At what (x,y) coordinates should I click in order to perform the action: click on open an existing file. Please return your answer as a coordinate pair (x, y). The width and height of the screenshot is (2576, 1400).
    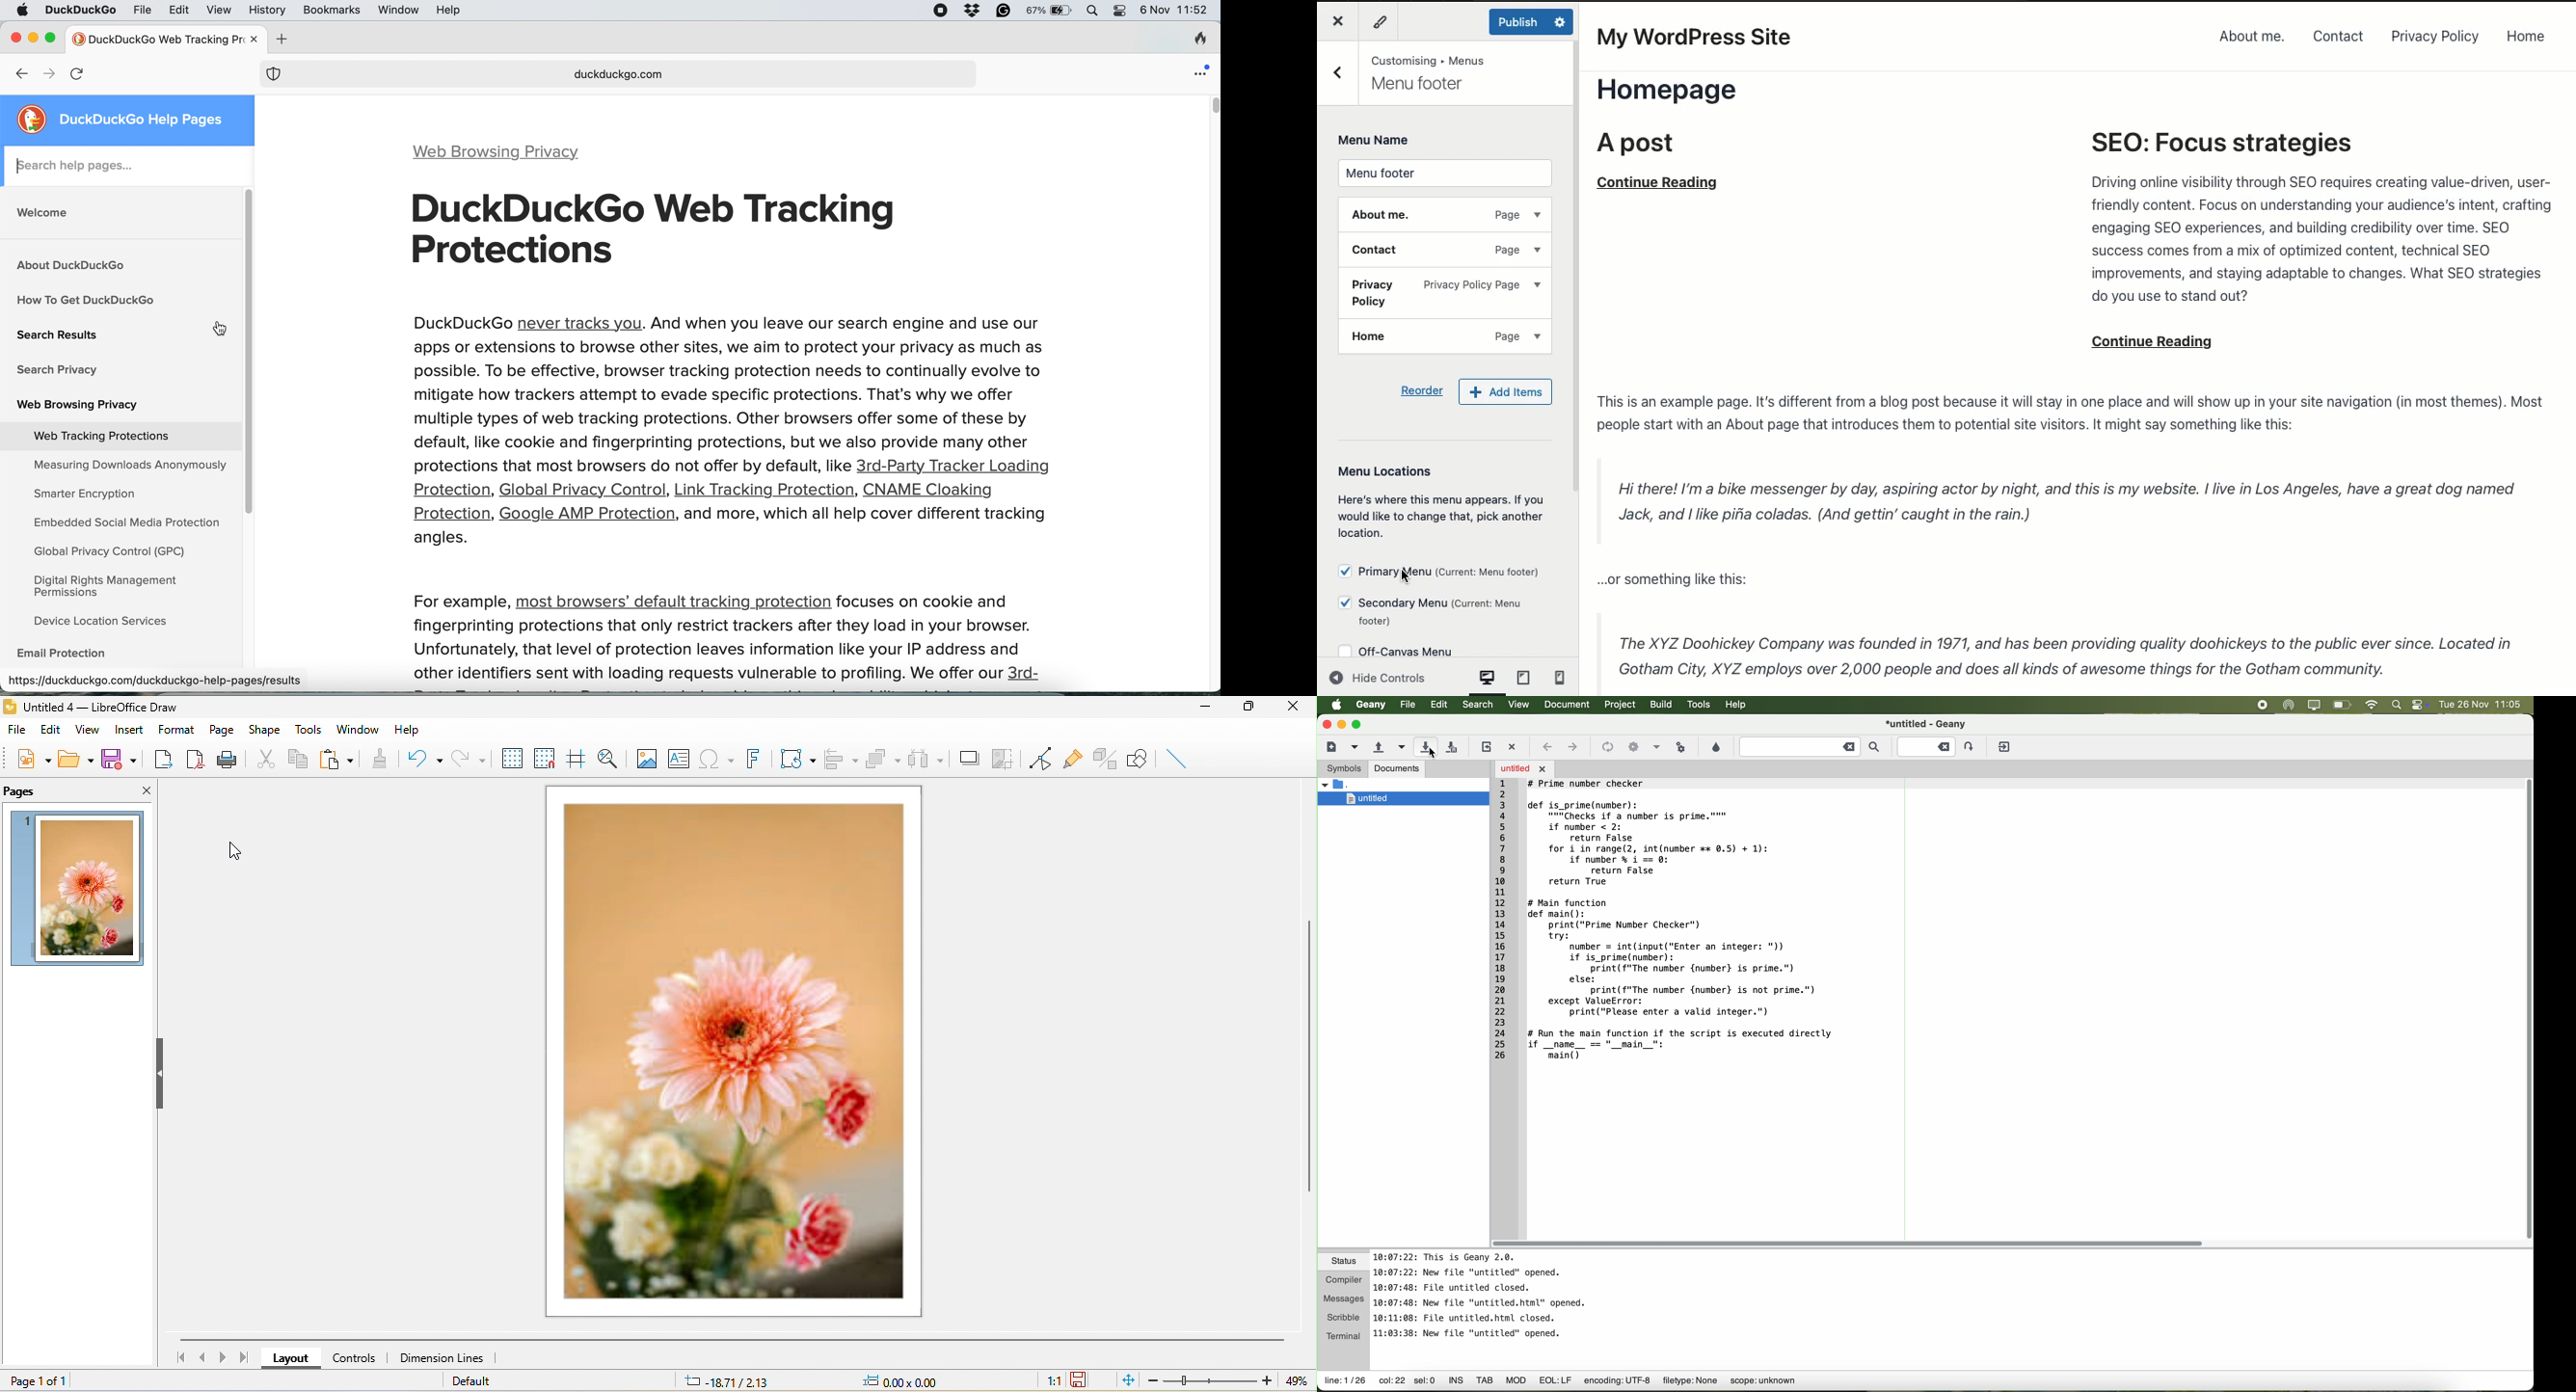
    Looking at the image, I should click on (1378, 747).